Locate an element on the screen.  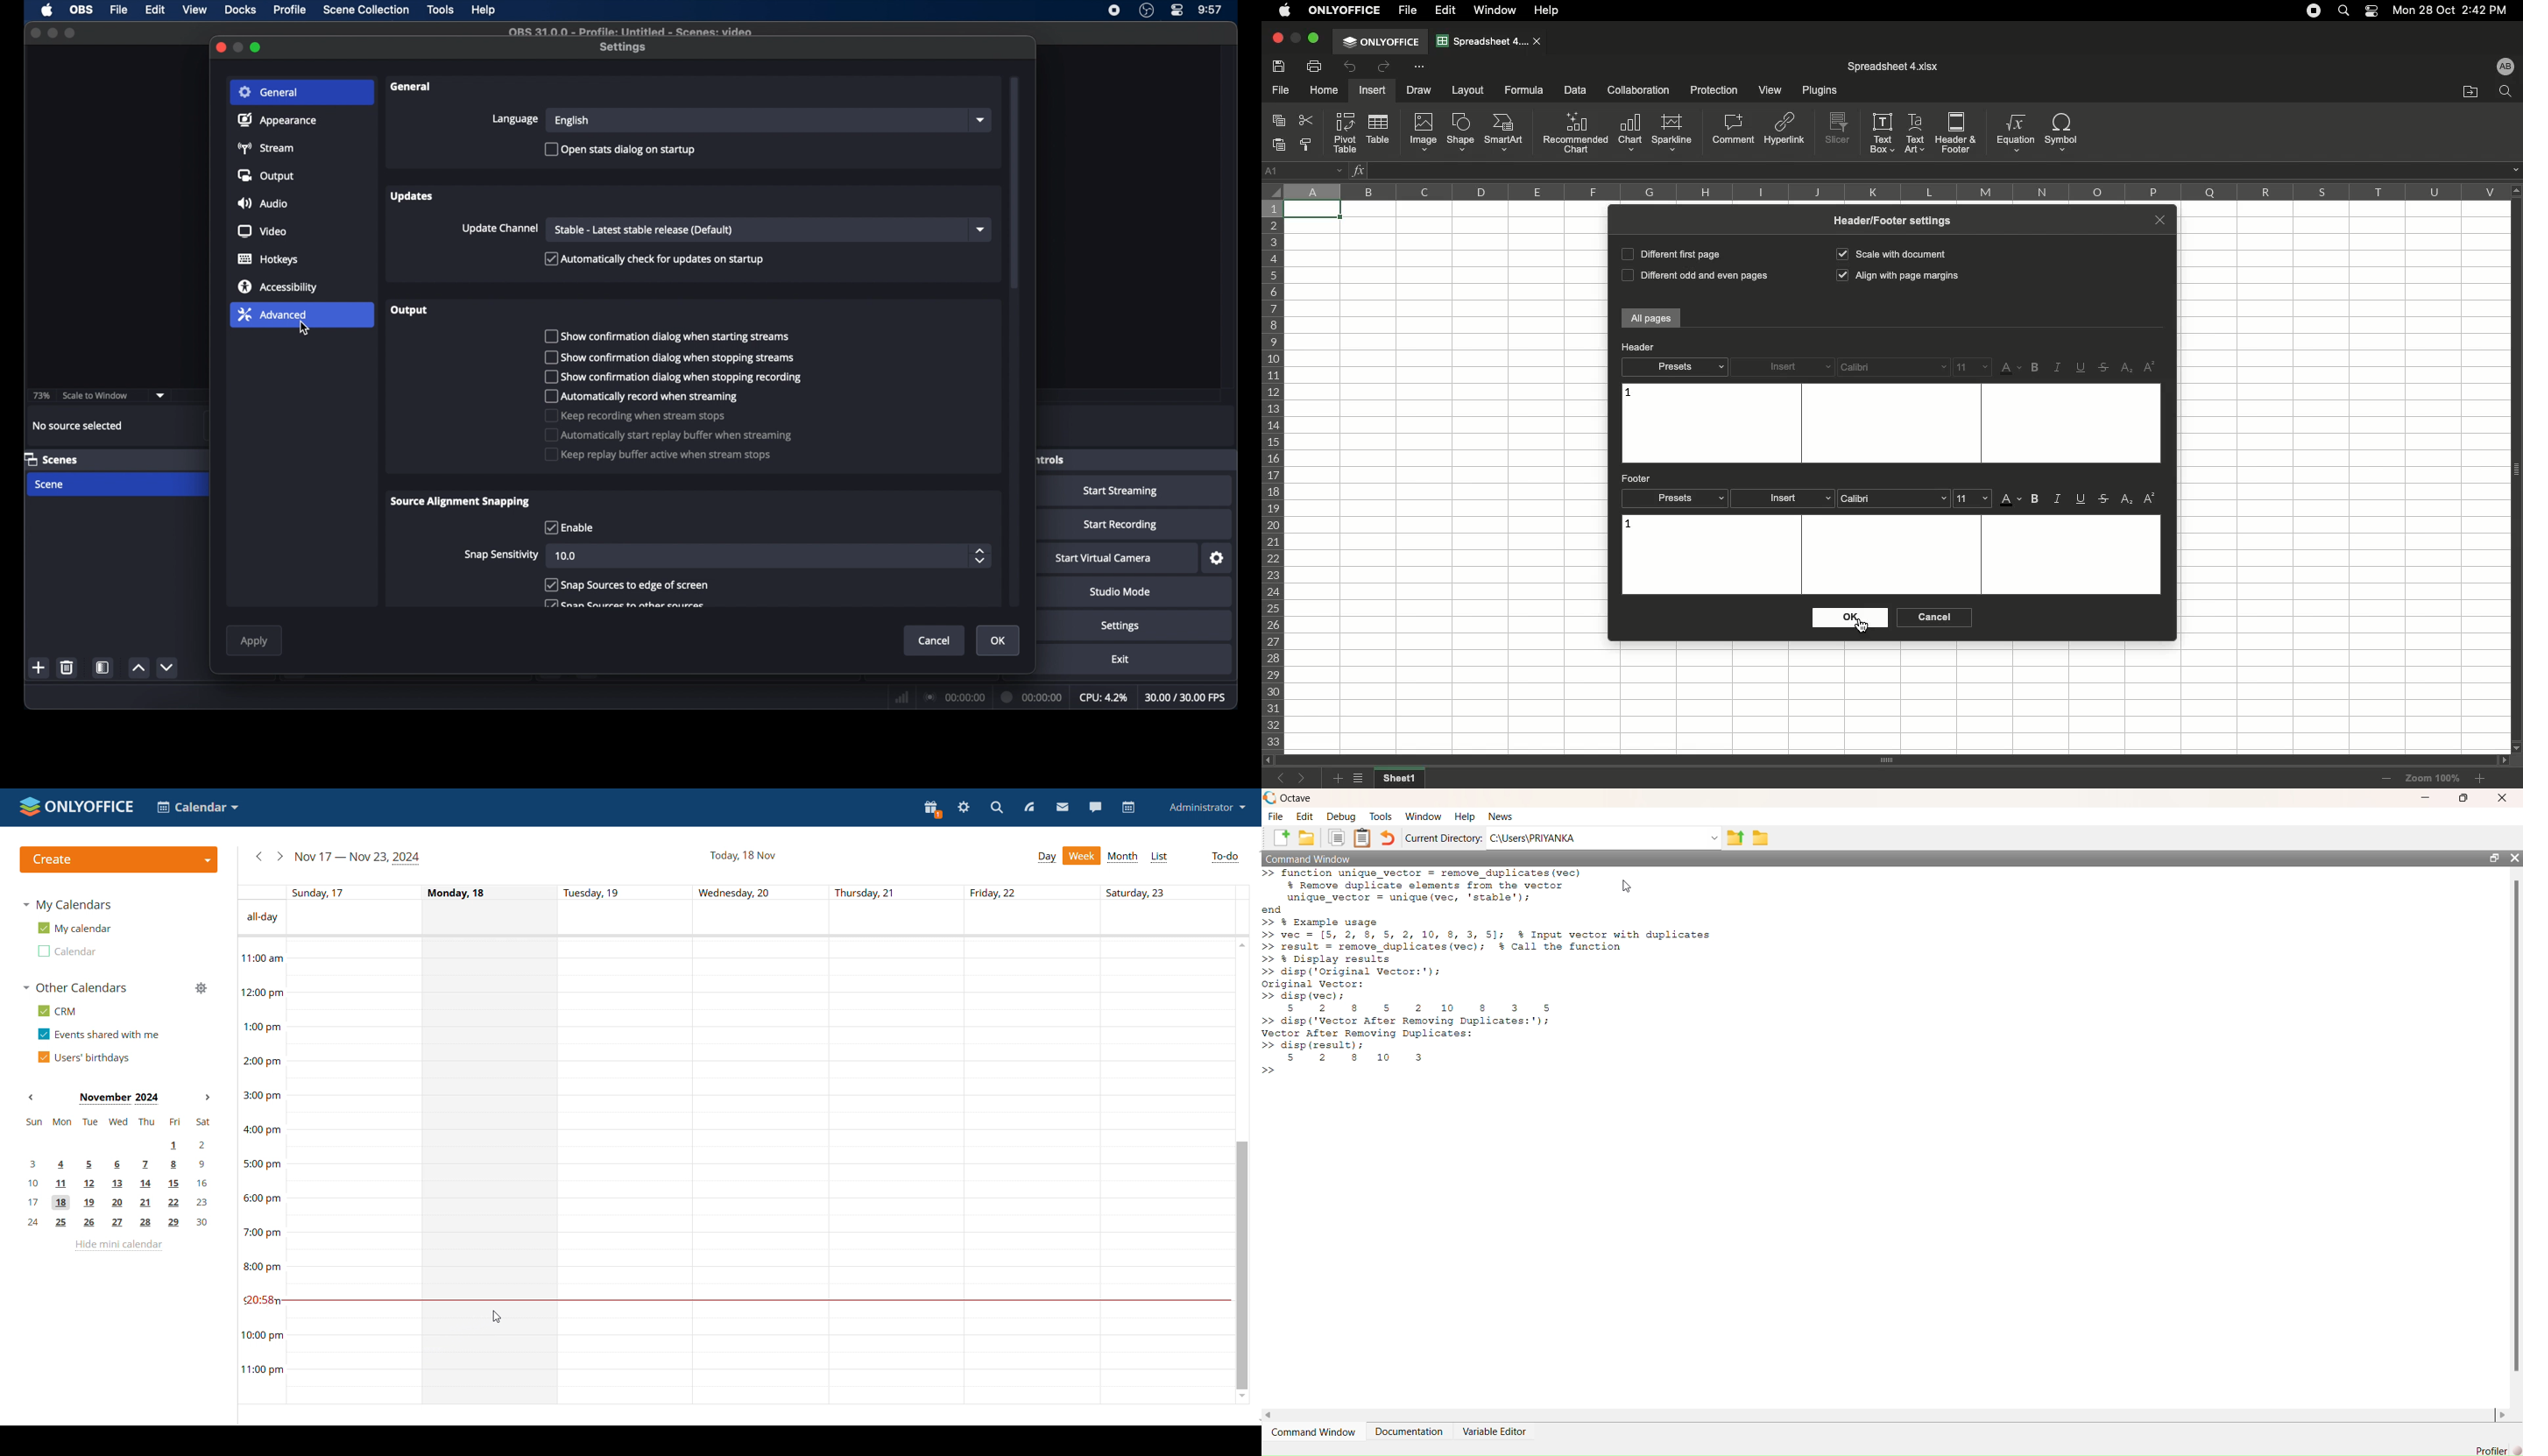
checkbox is located at coordinates (620, 148).